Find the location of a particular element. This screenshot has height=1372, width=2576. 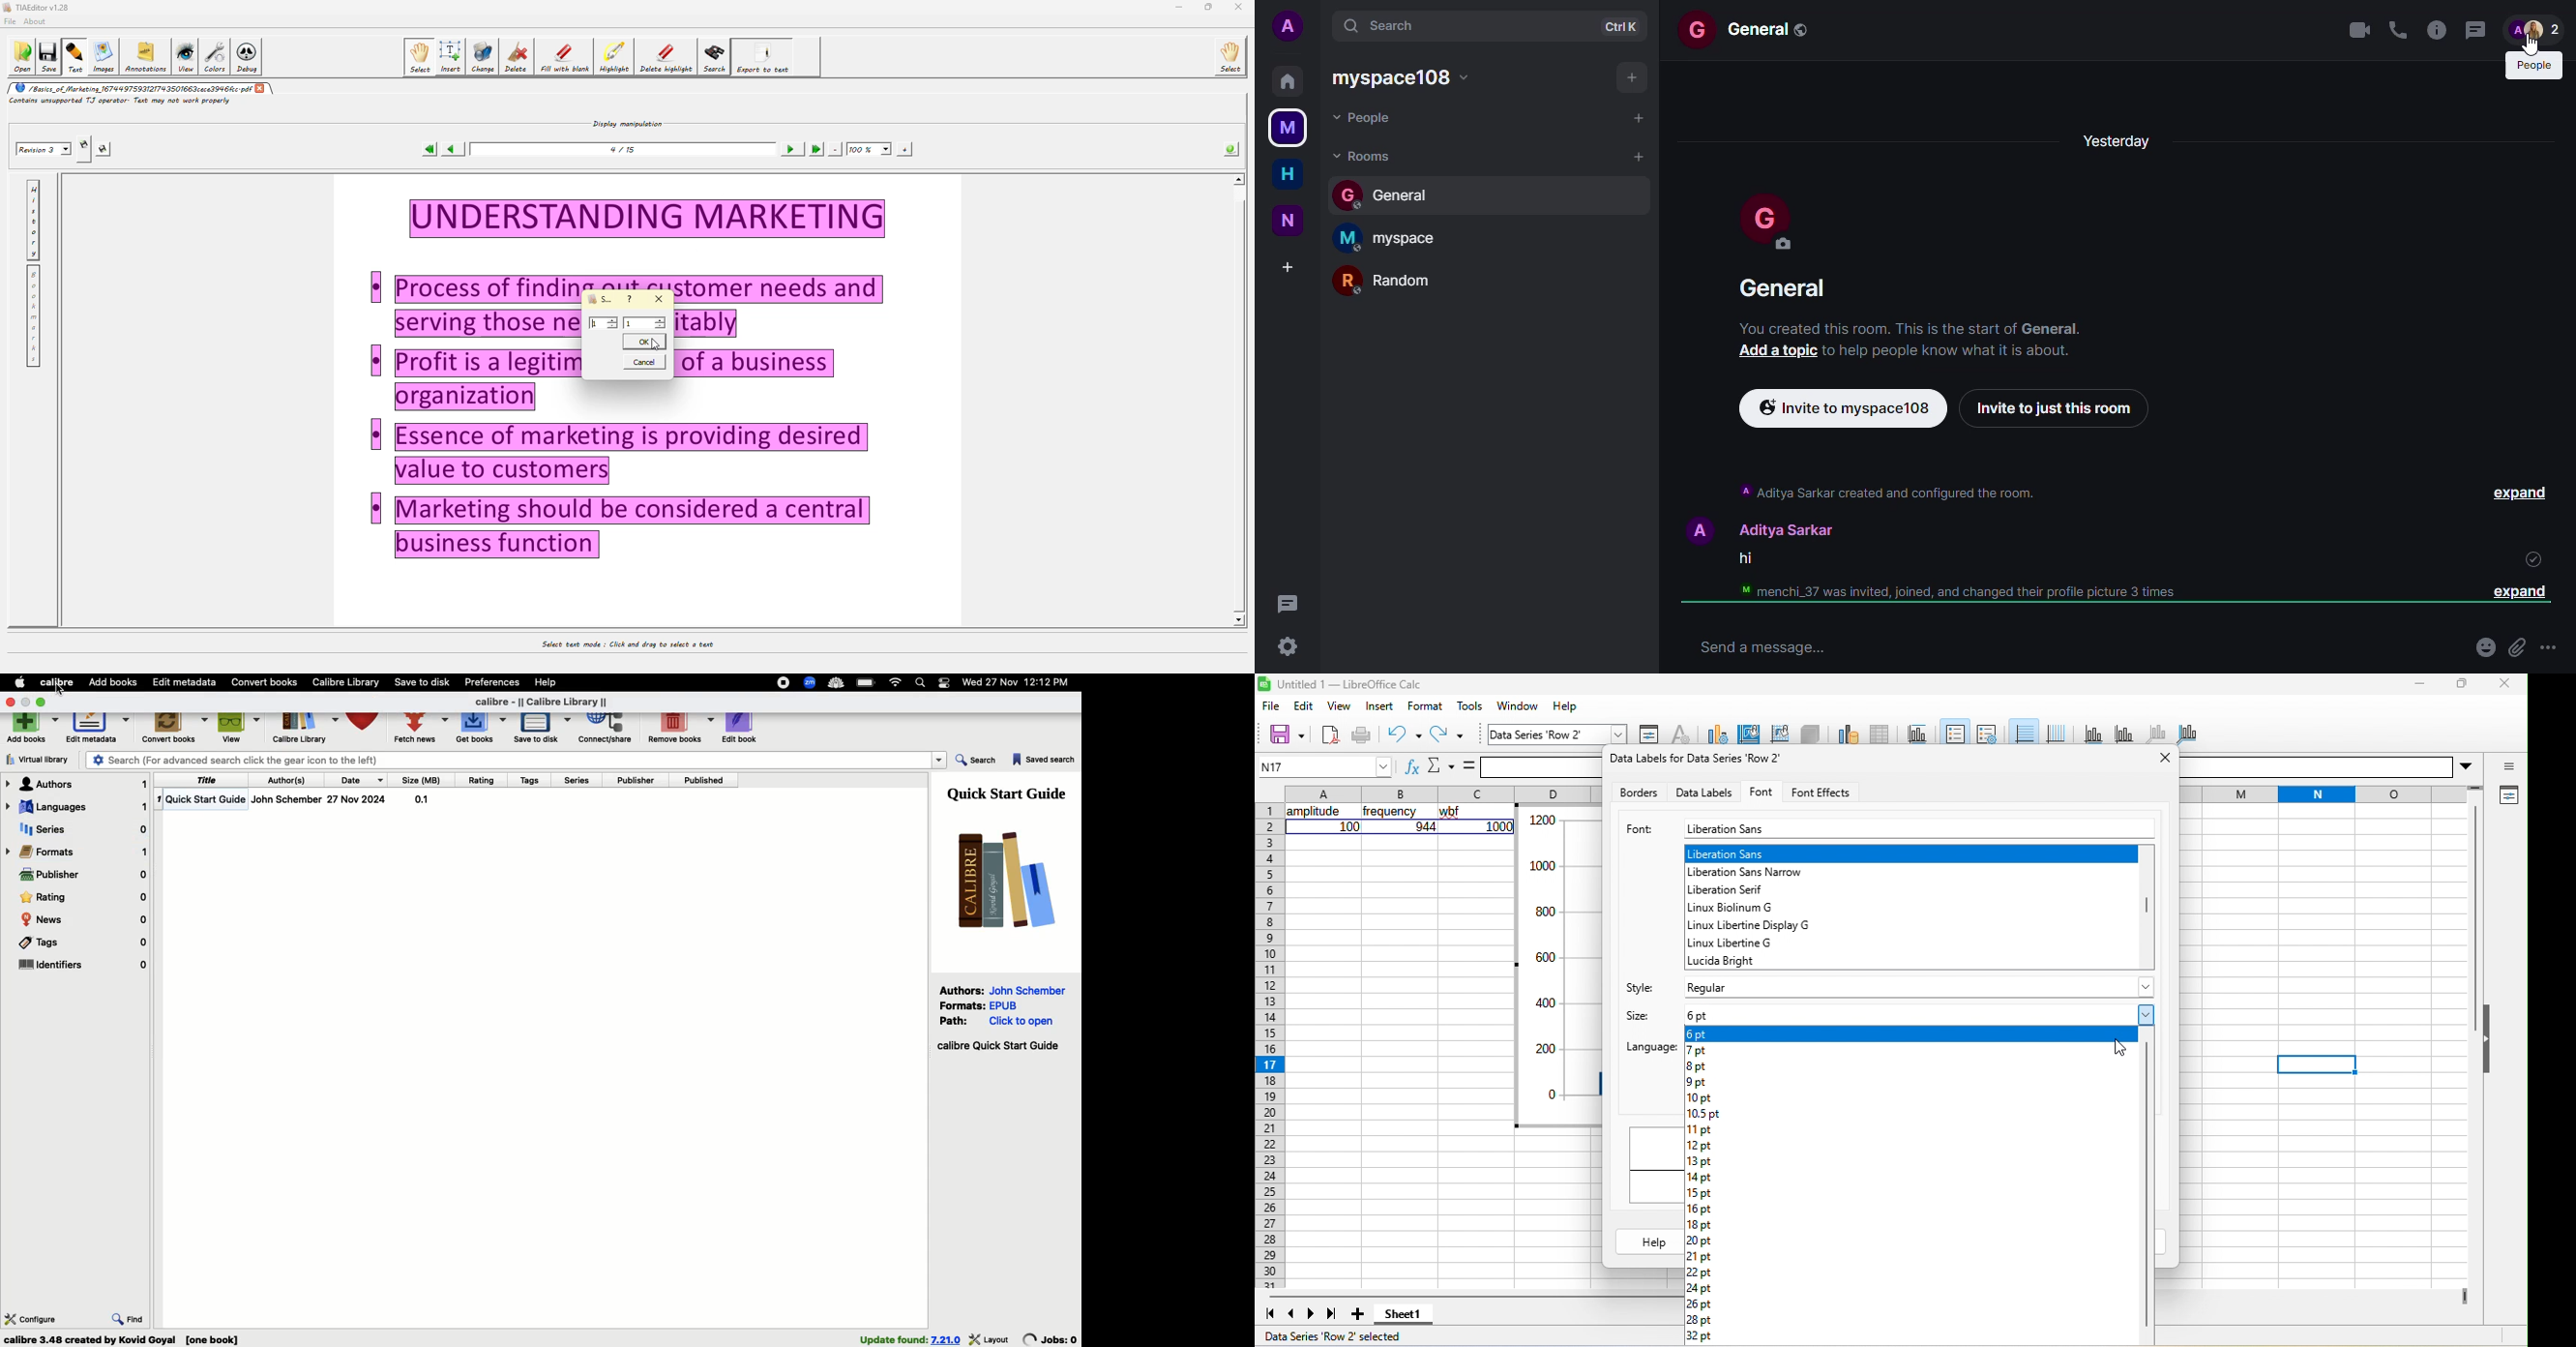

undo is located at coordinates (1405, 734).